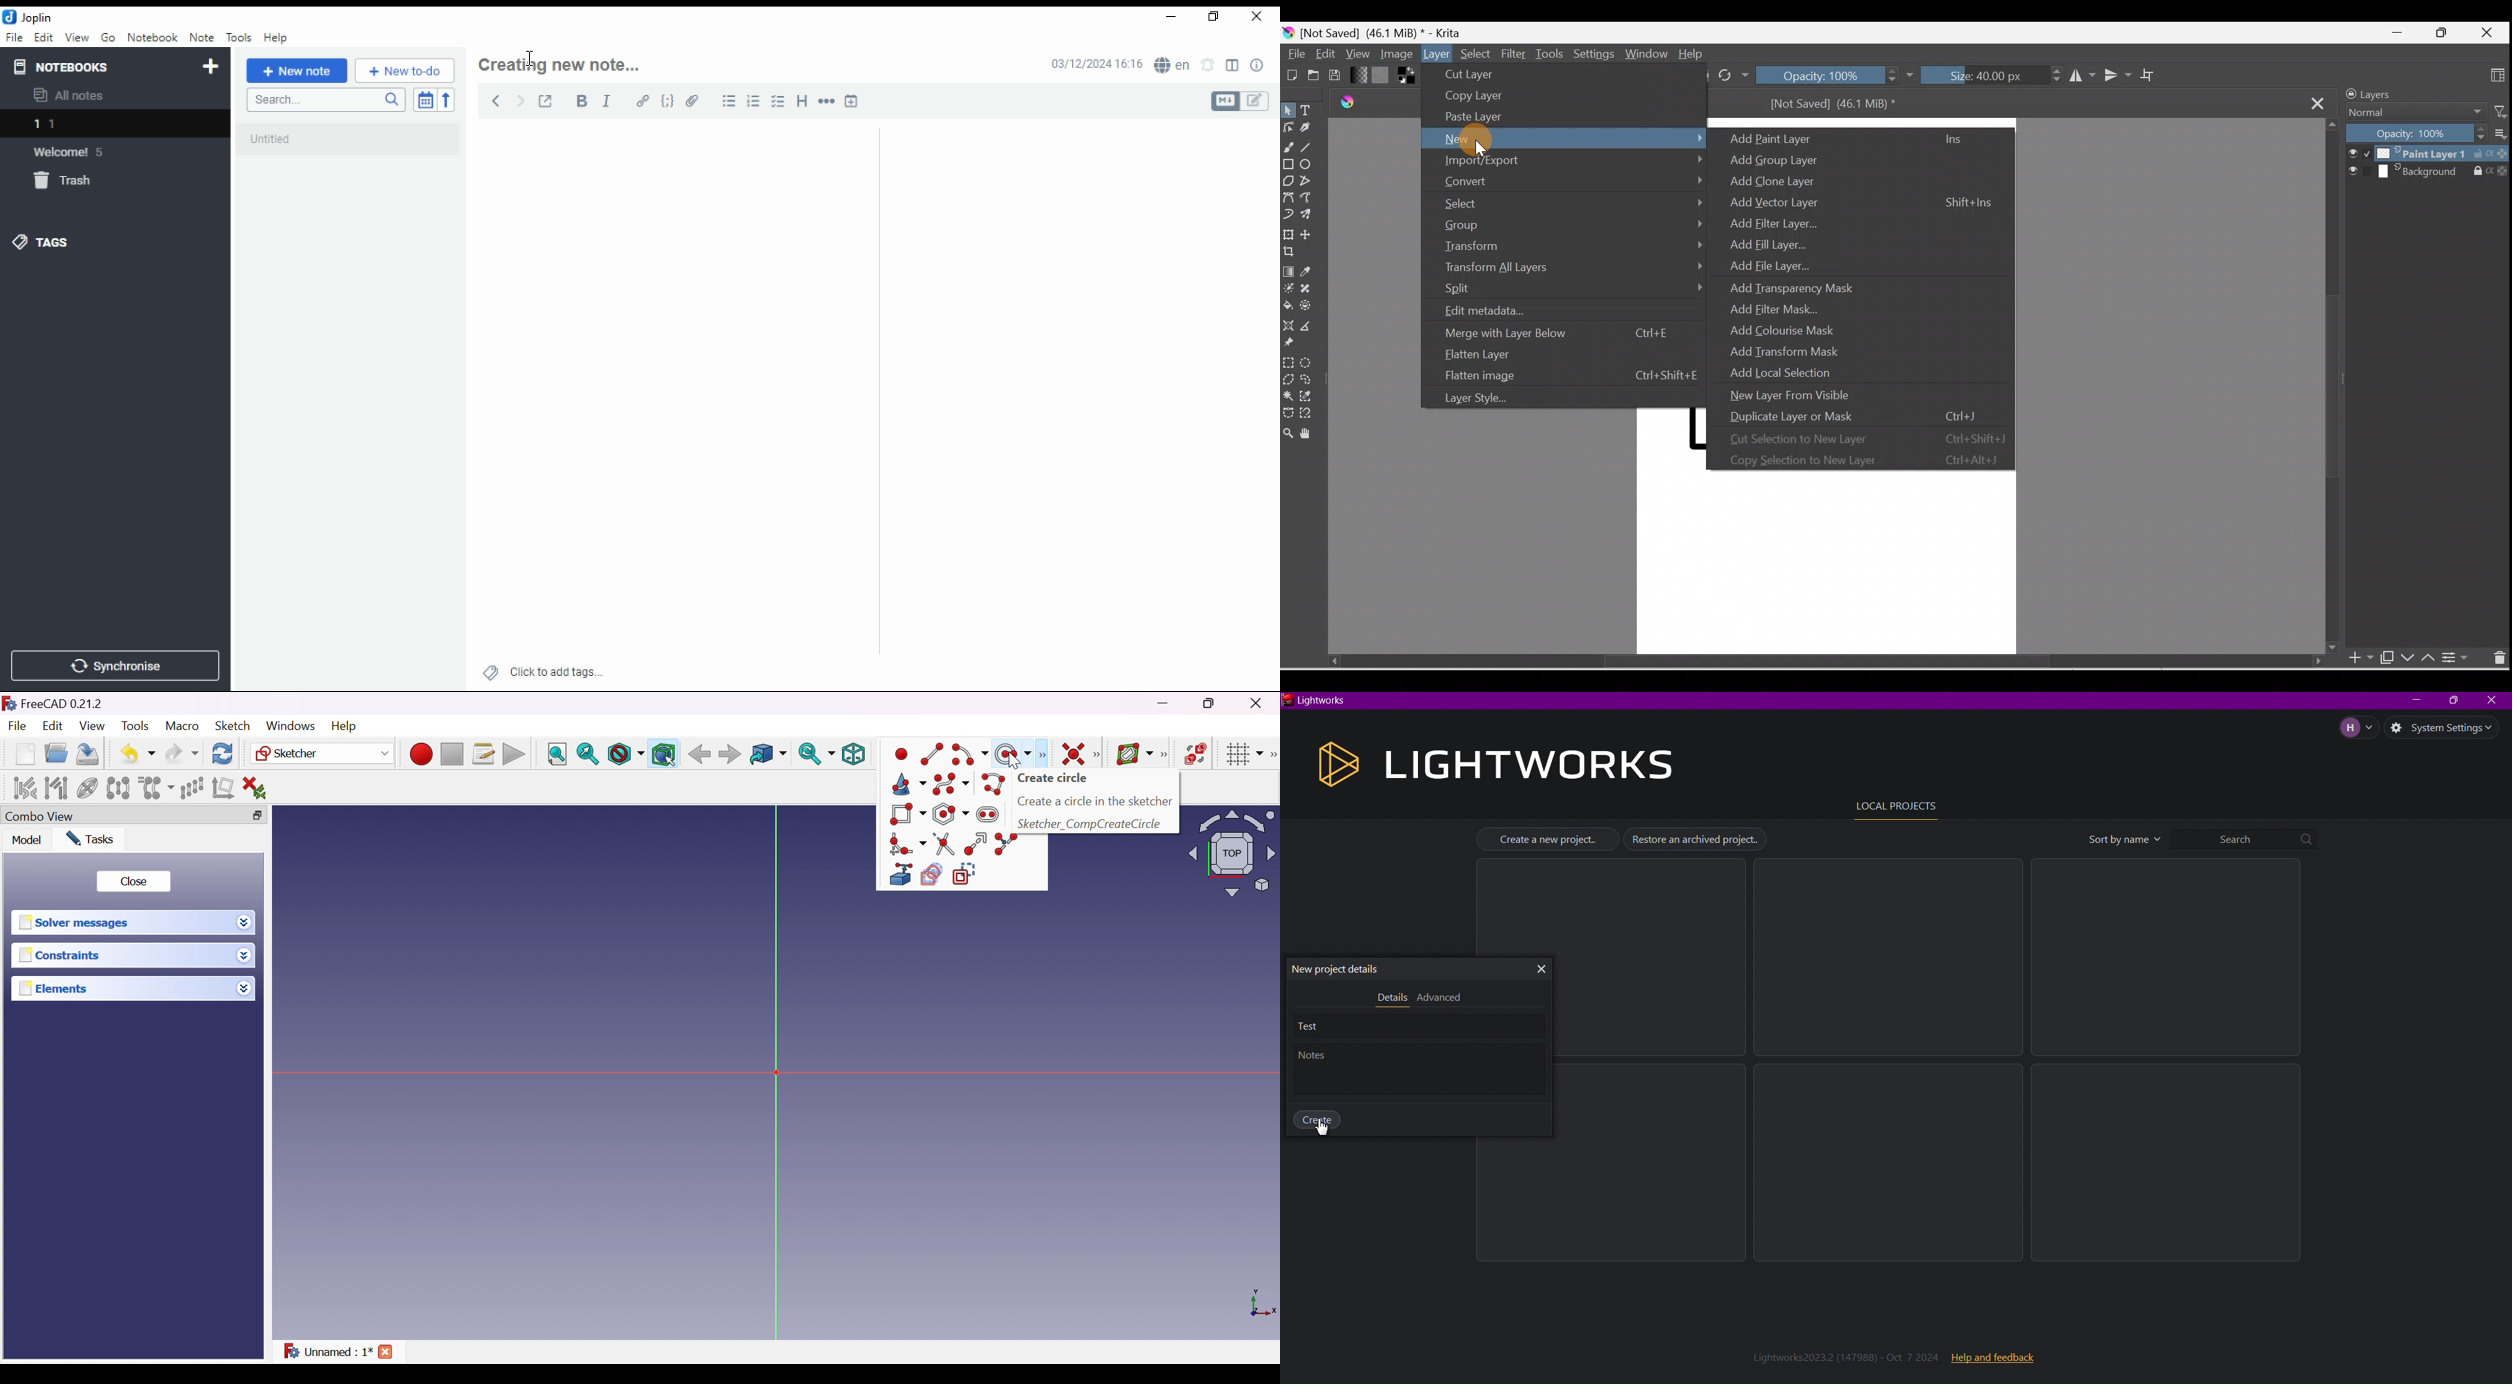 Image resolution: width=2520 pixels, height=1400 pixels. Describe the element at coordinates (581, 101) in the screenshot. I see `bold` at that location.